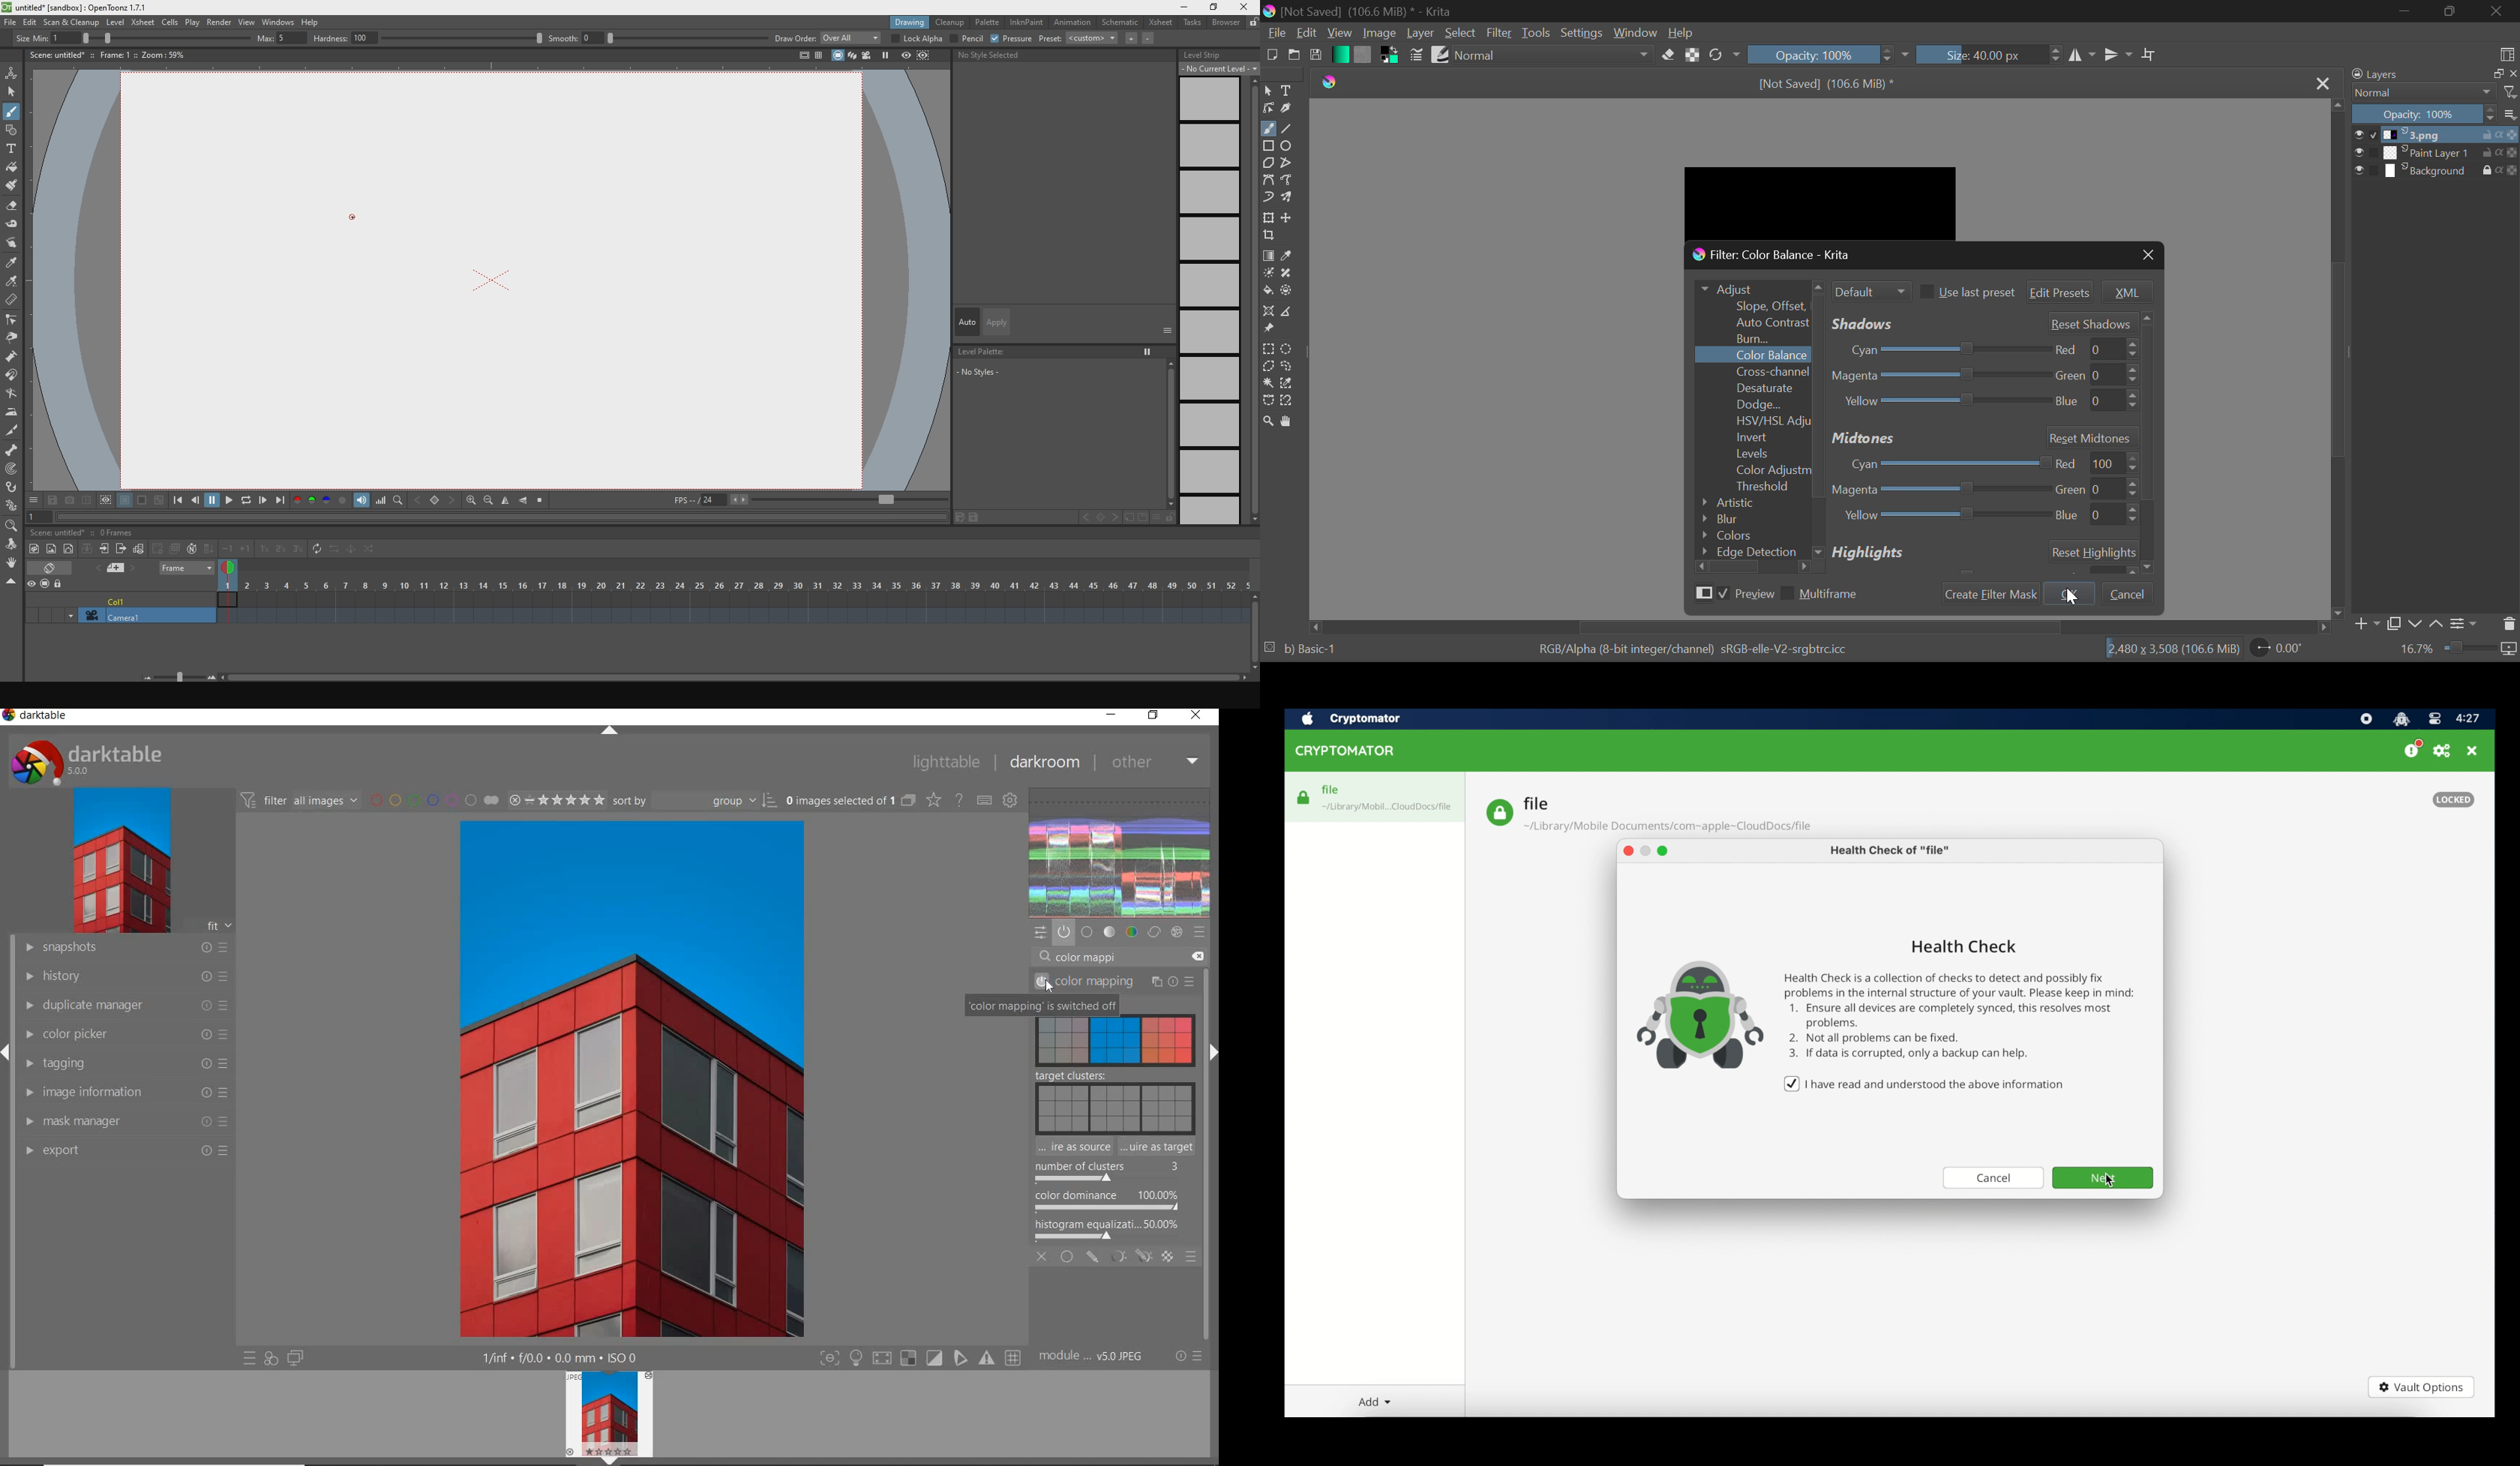  What do you see at coordinates (2147, 54) in the screenshot?
I see `Crop` at bounding box center [2147, 54].